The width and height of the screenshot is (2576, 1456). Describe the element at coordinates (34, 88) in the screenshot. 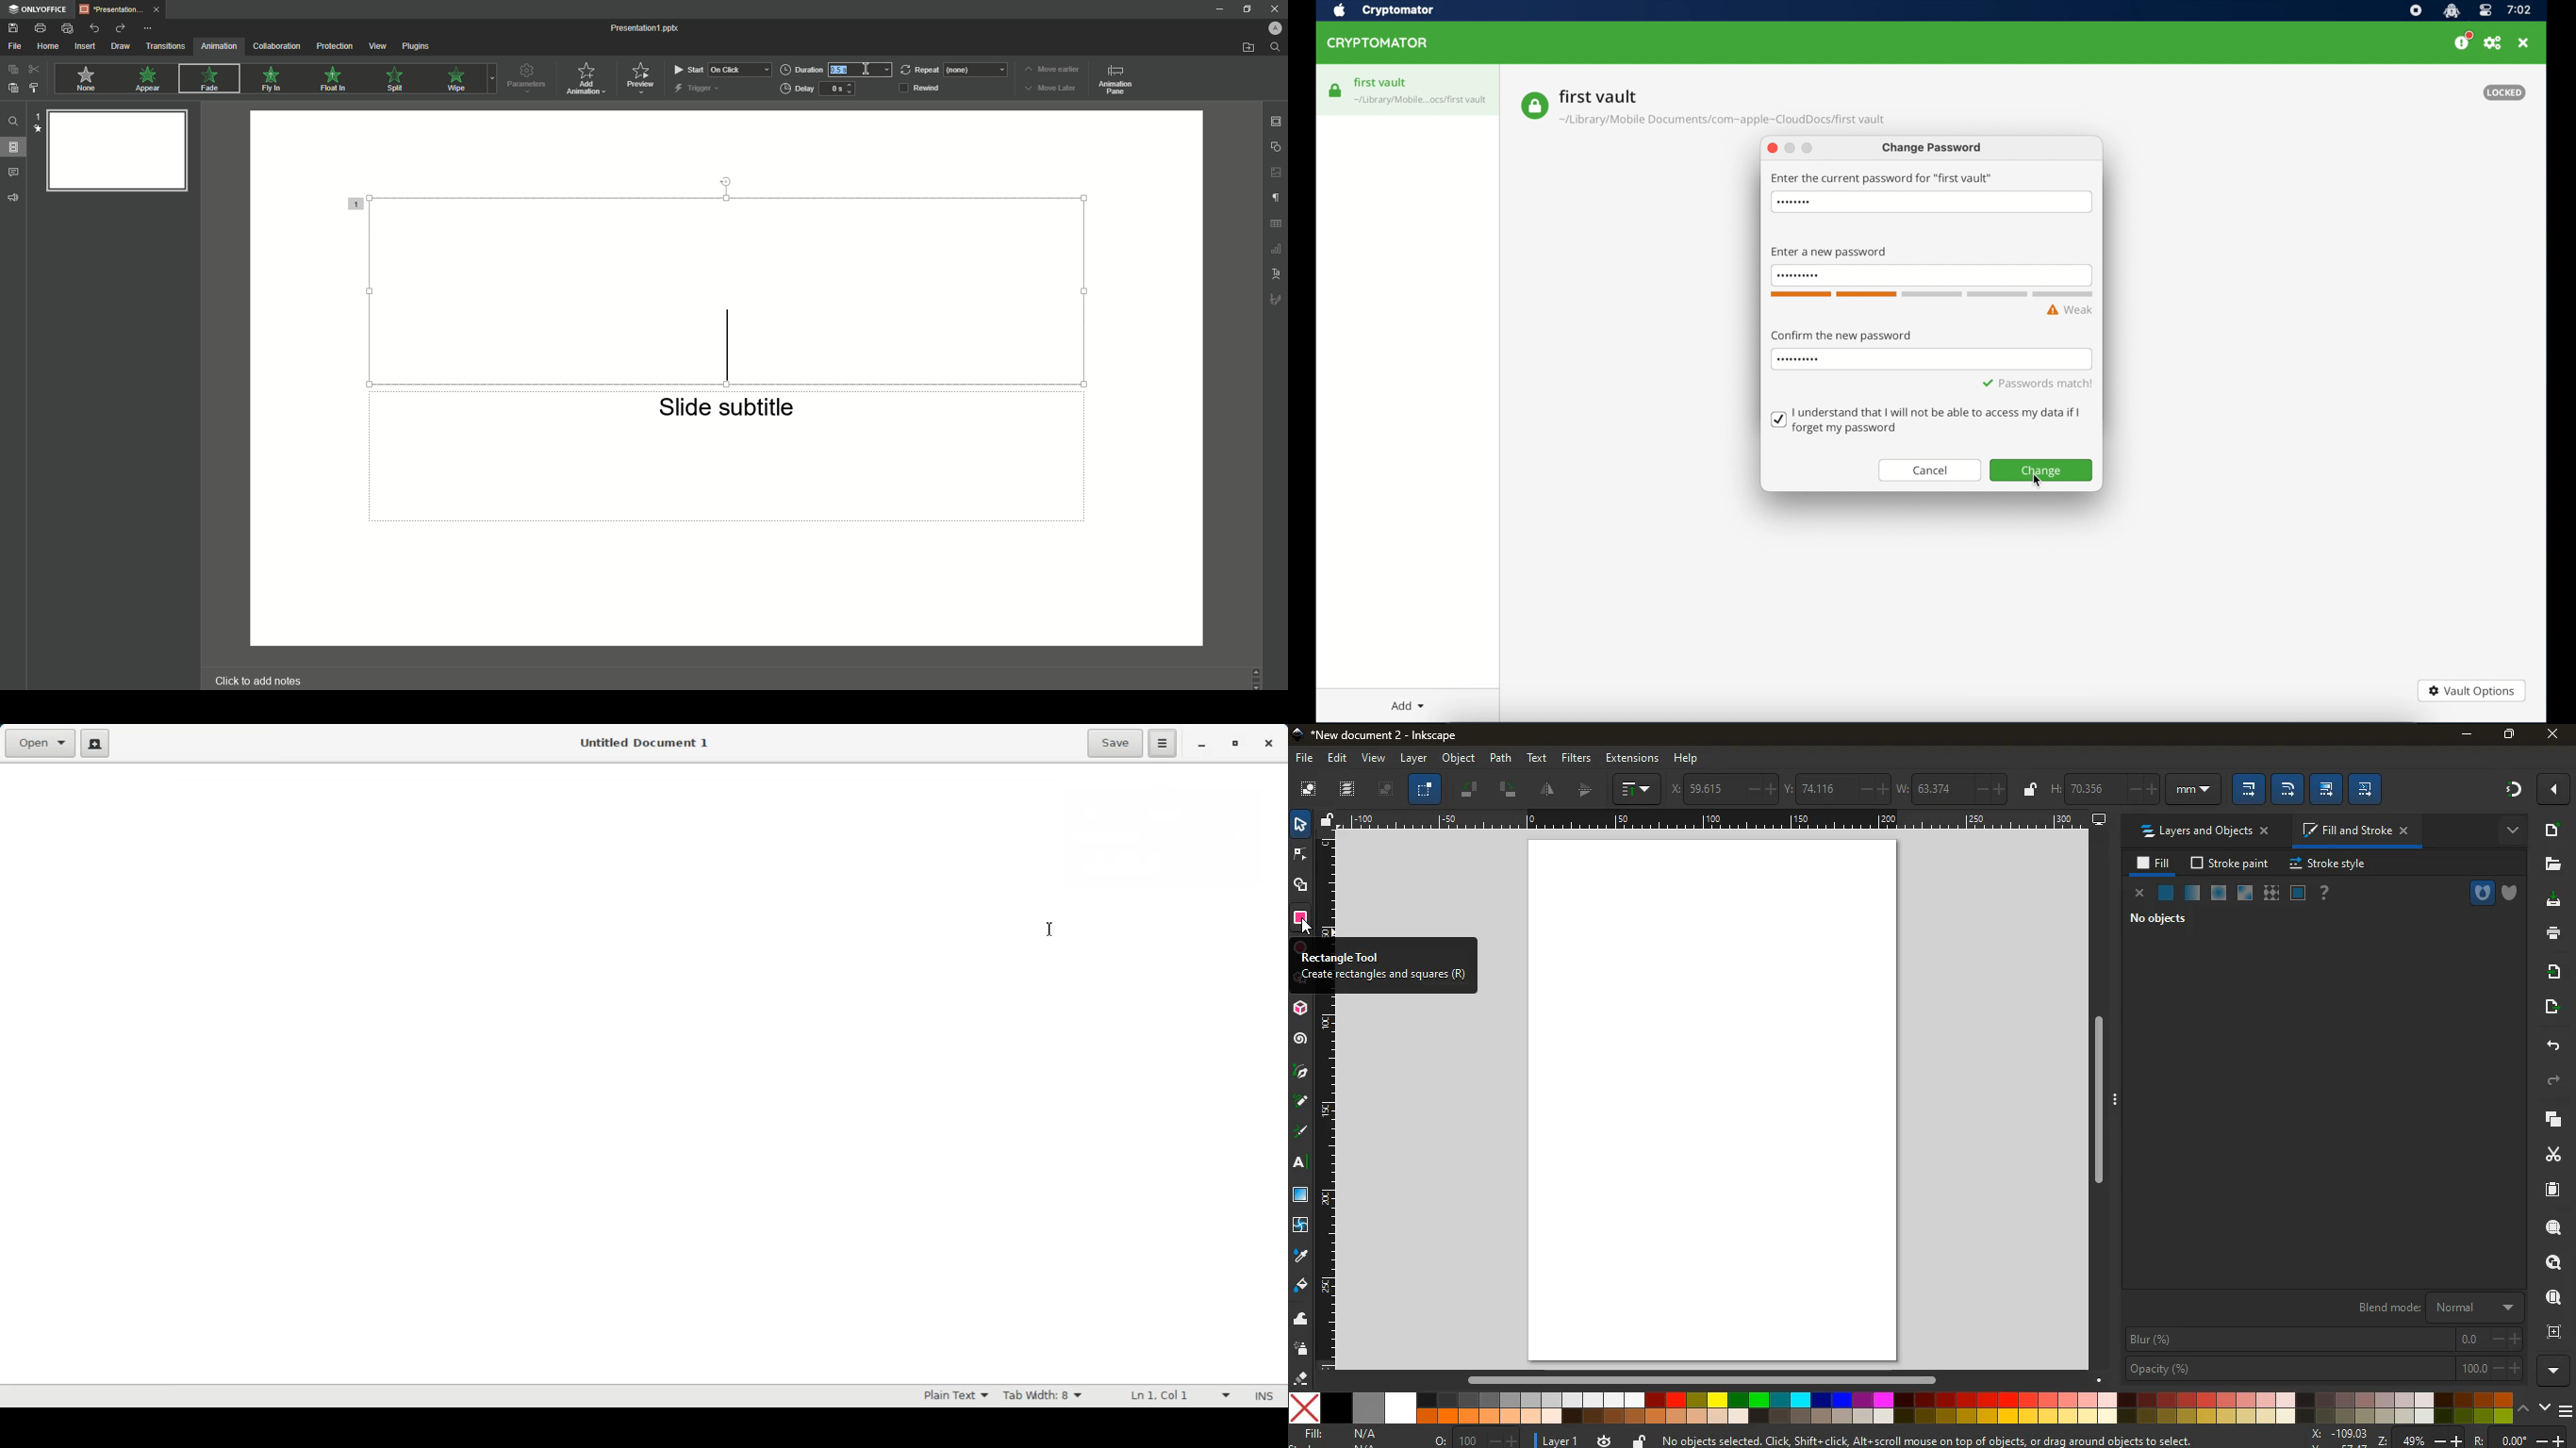

I see `Choose Style` at that location.